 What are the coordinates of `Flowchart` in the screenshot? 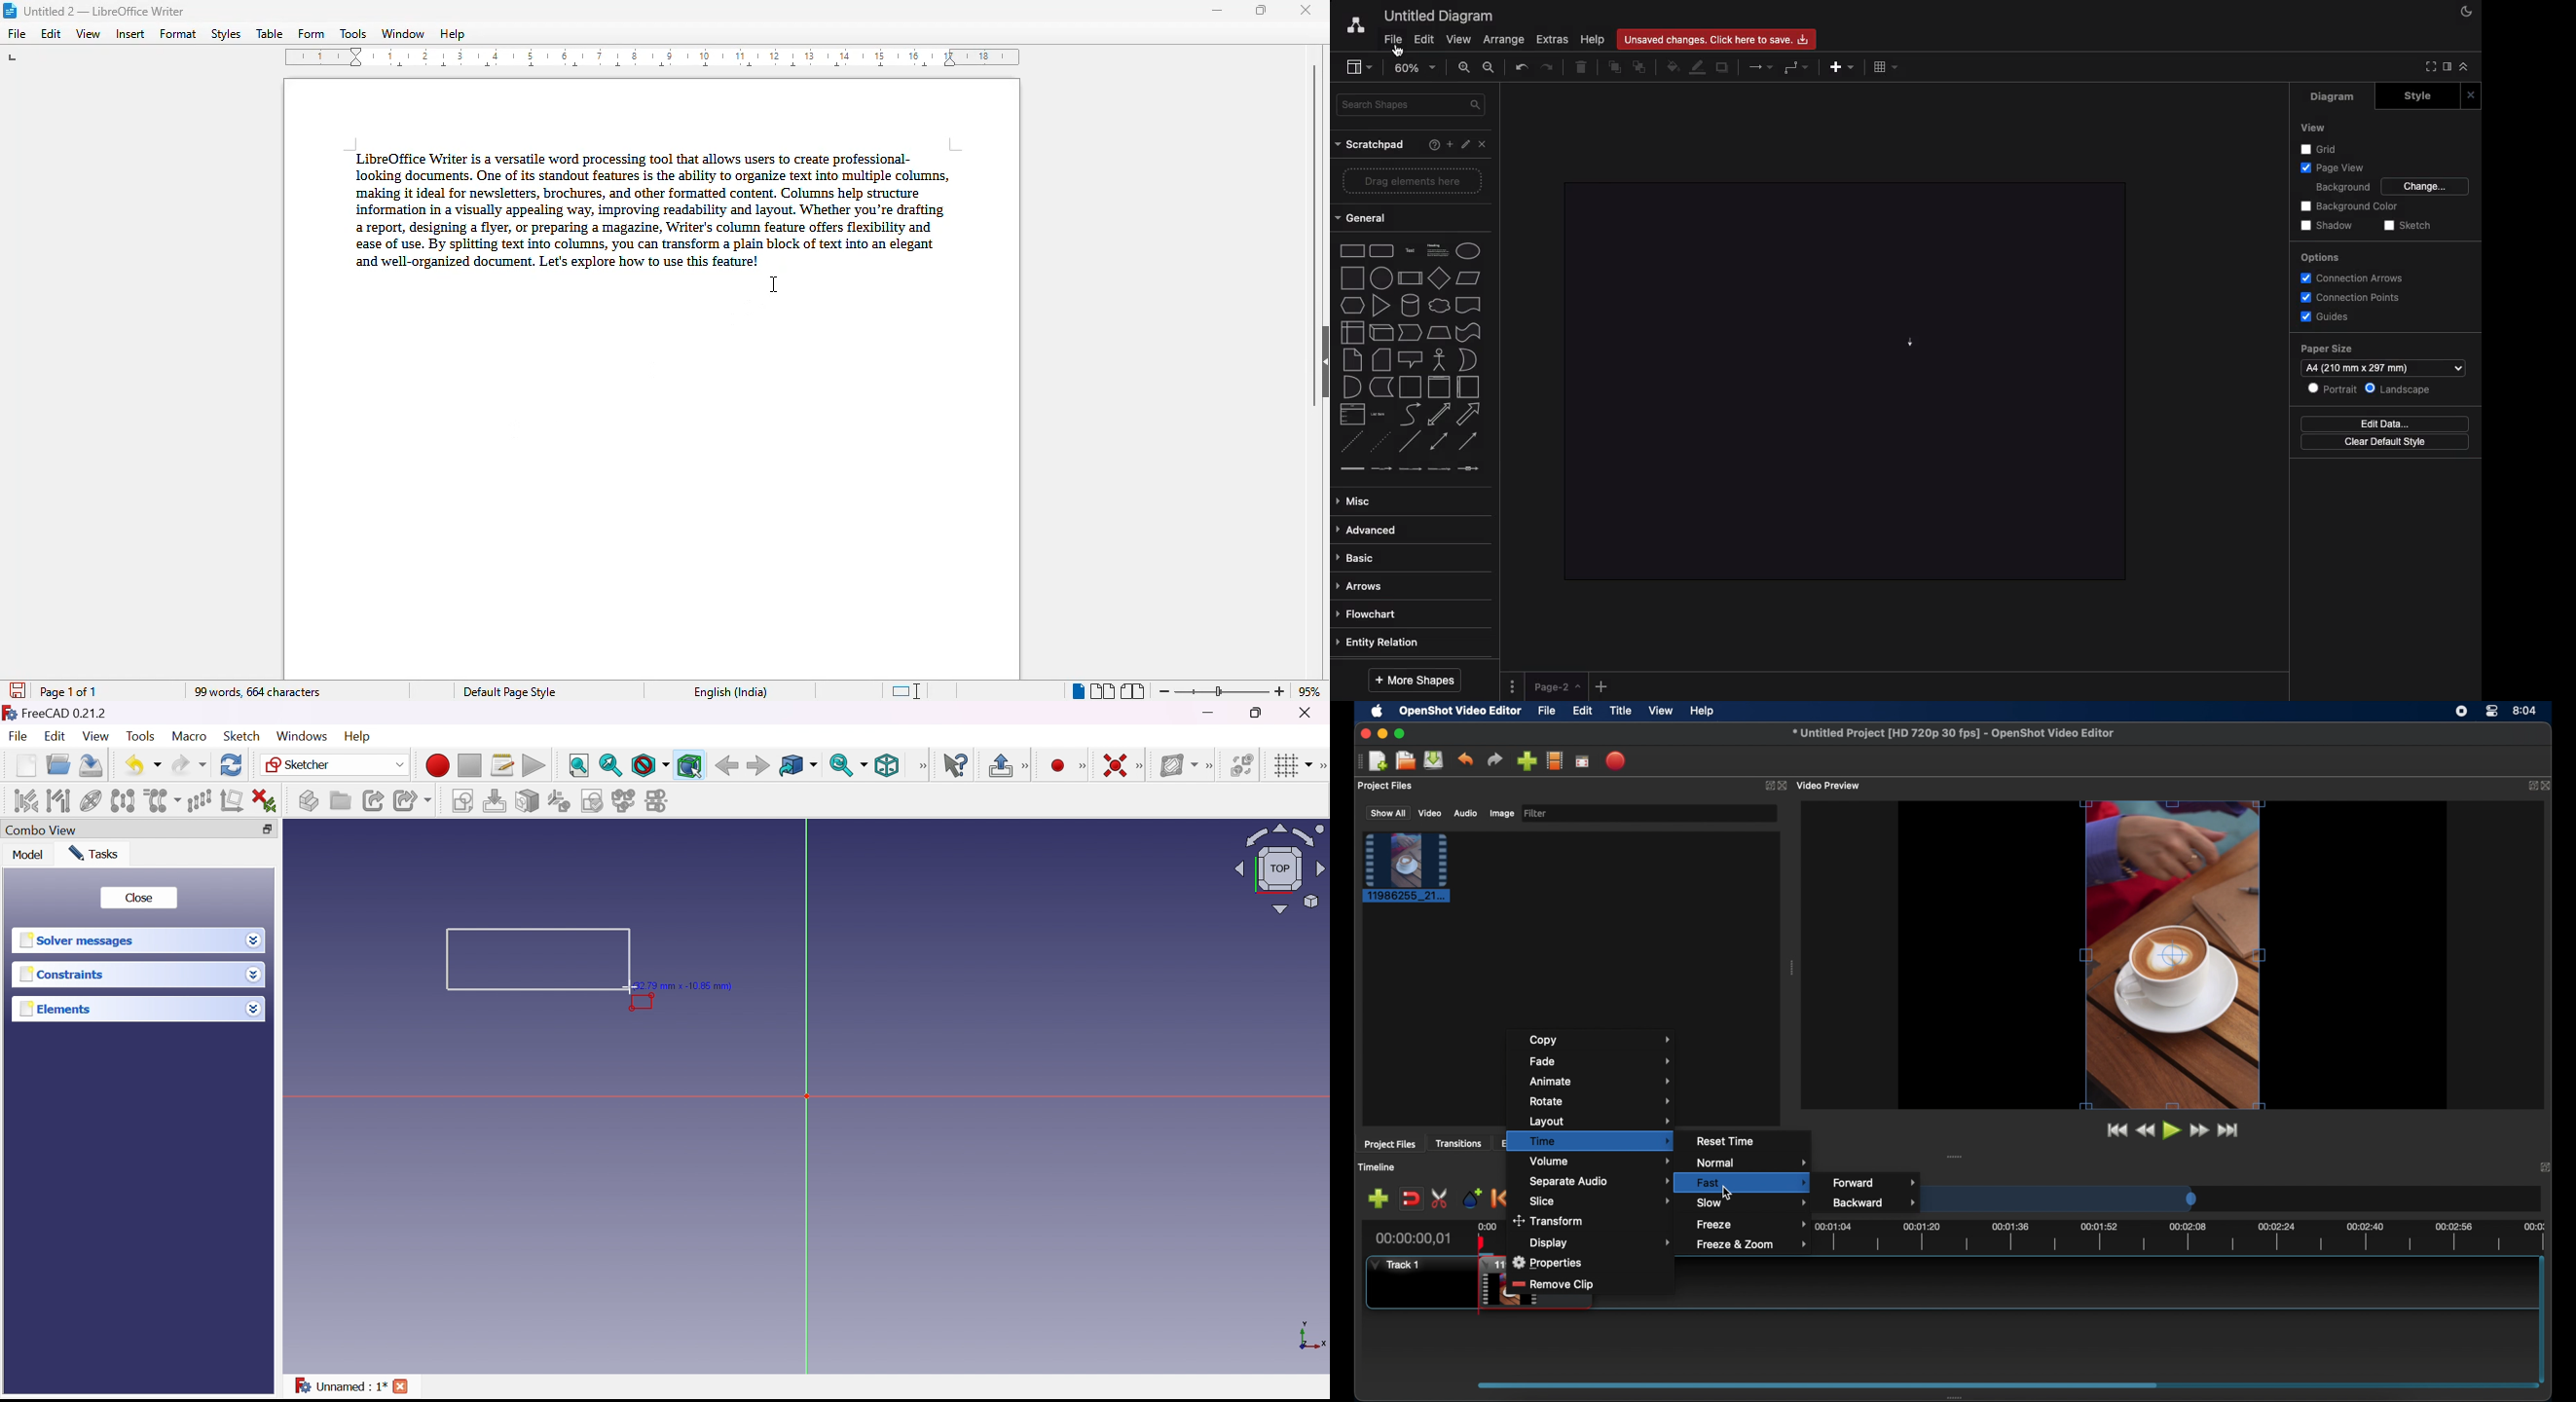 It's located at (1367, 614).